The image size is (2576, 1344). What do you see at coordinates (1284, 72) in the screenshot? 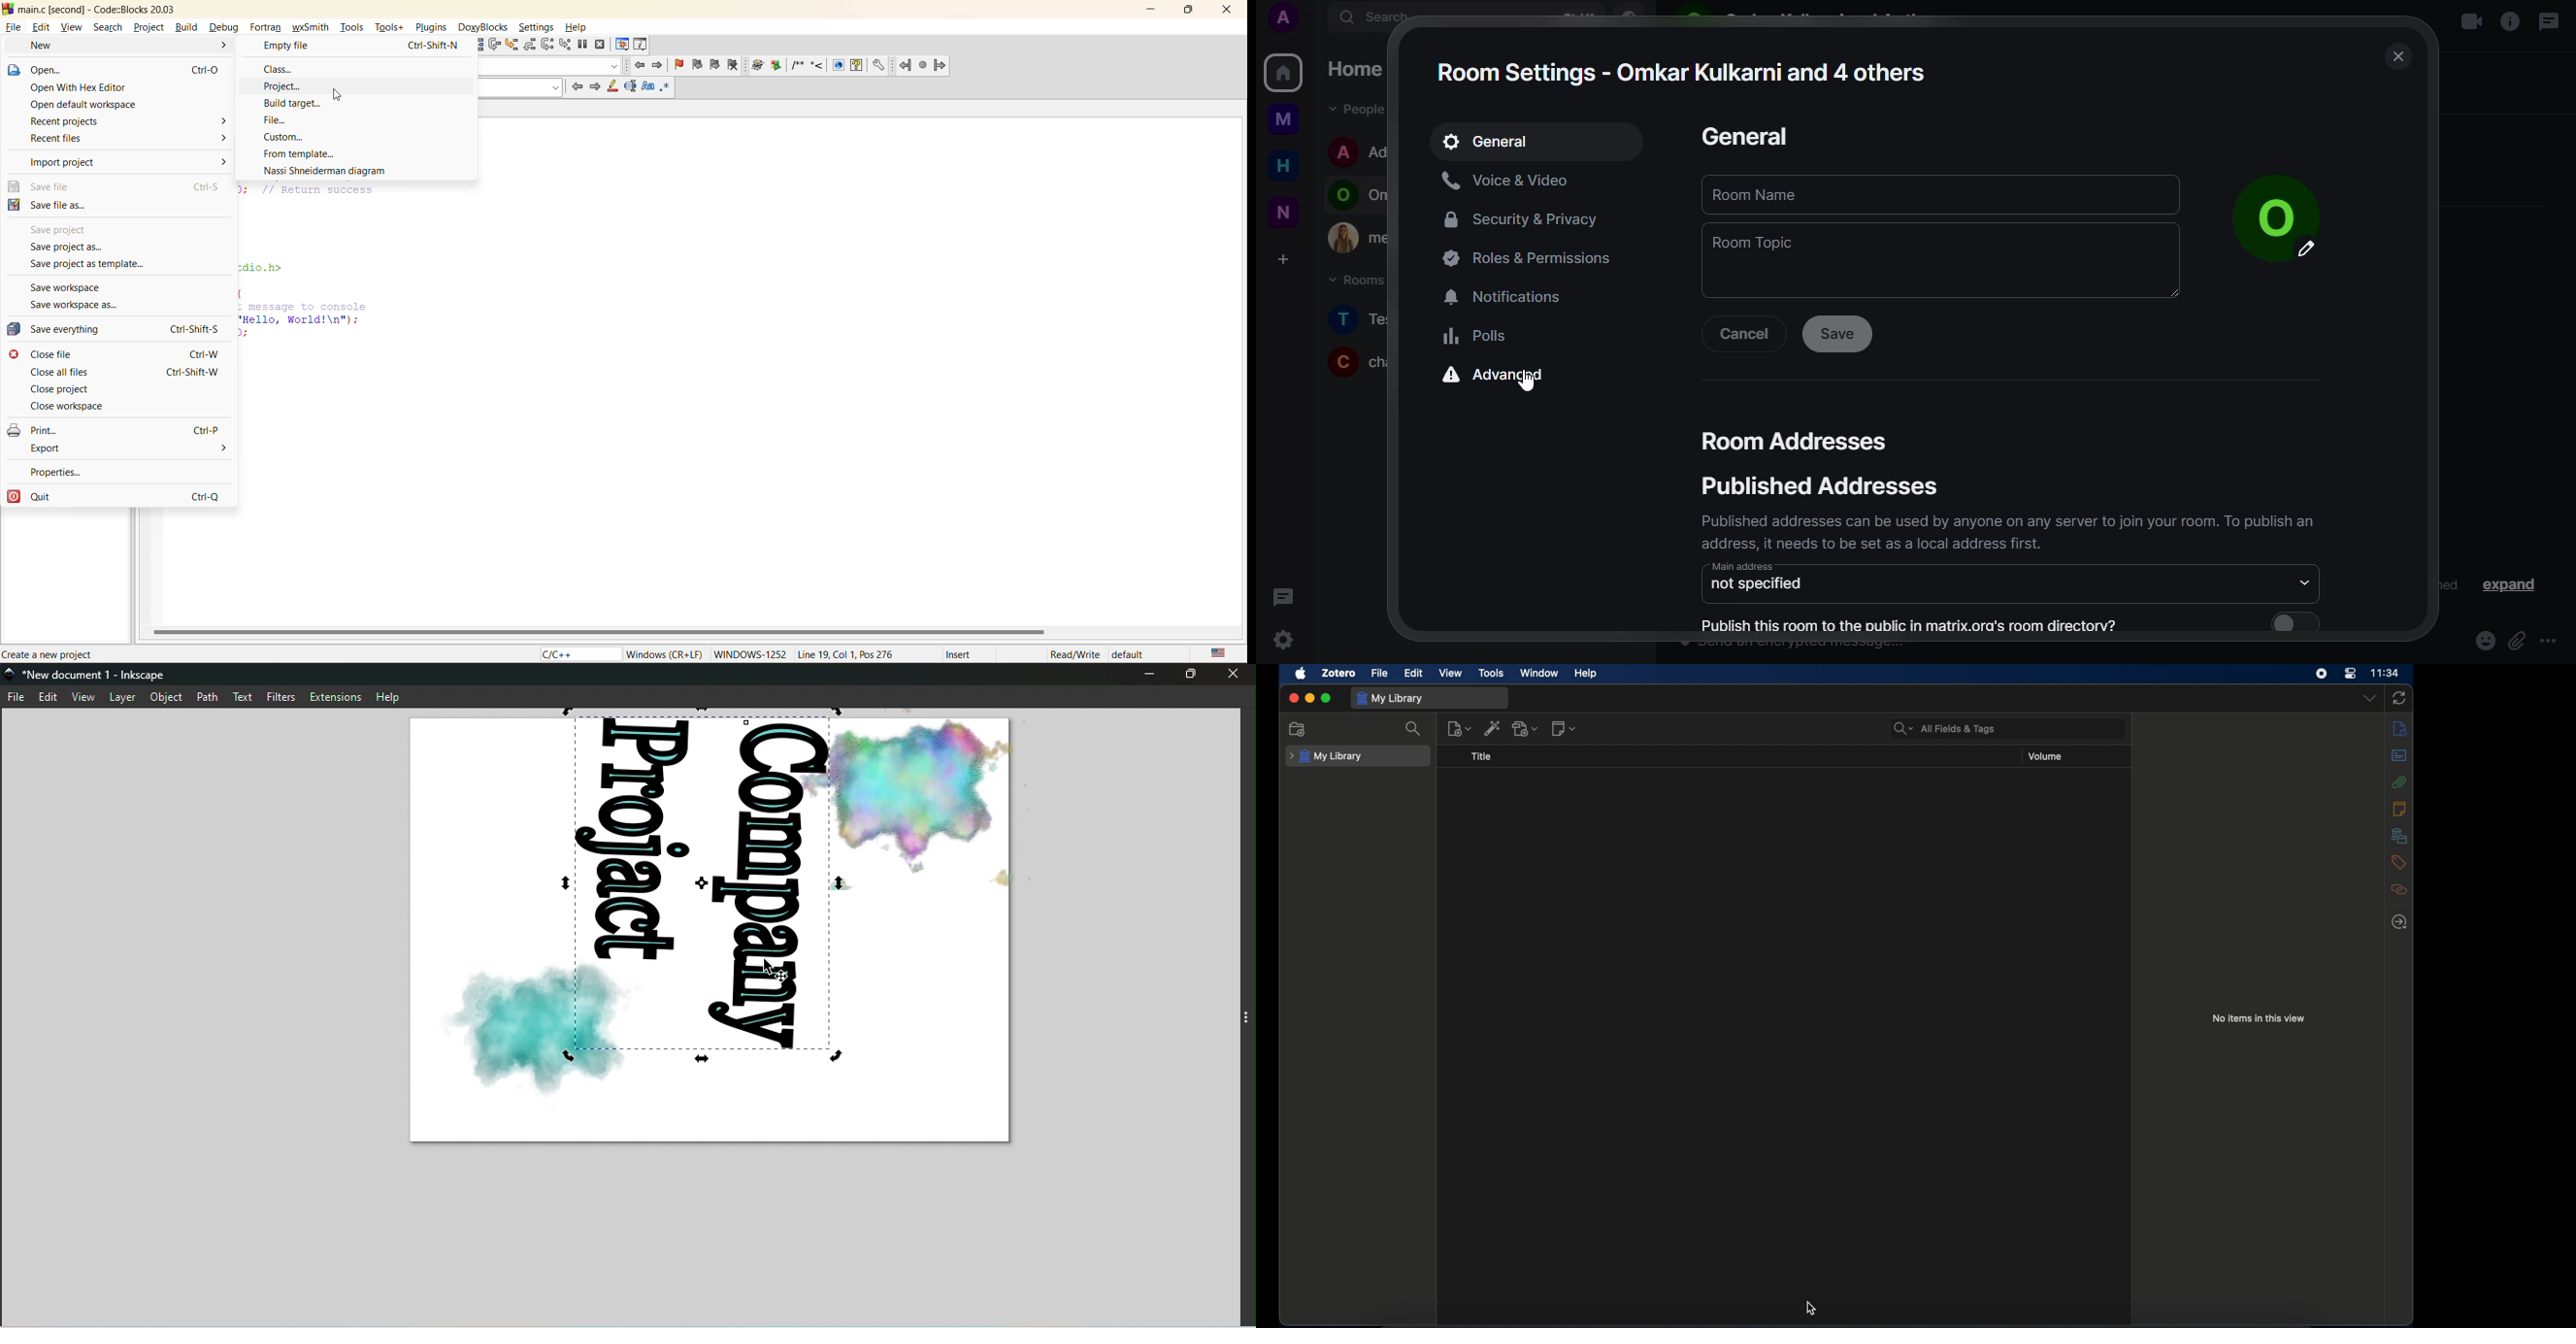
I see `home` at bounding box center [1284, 72].